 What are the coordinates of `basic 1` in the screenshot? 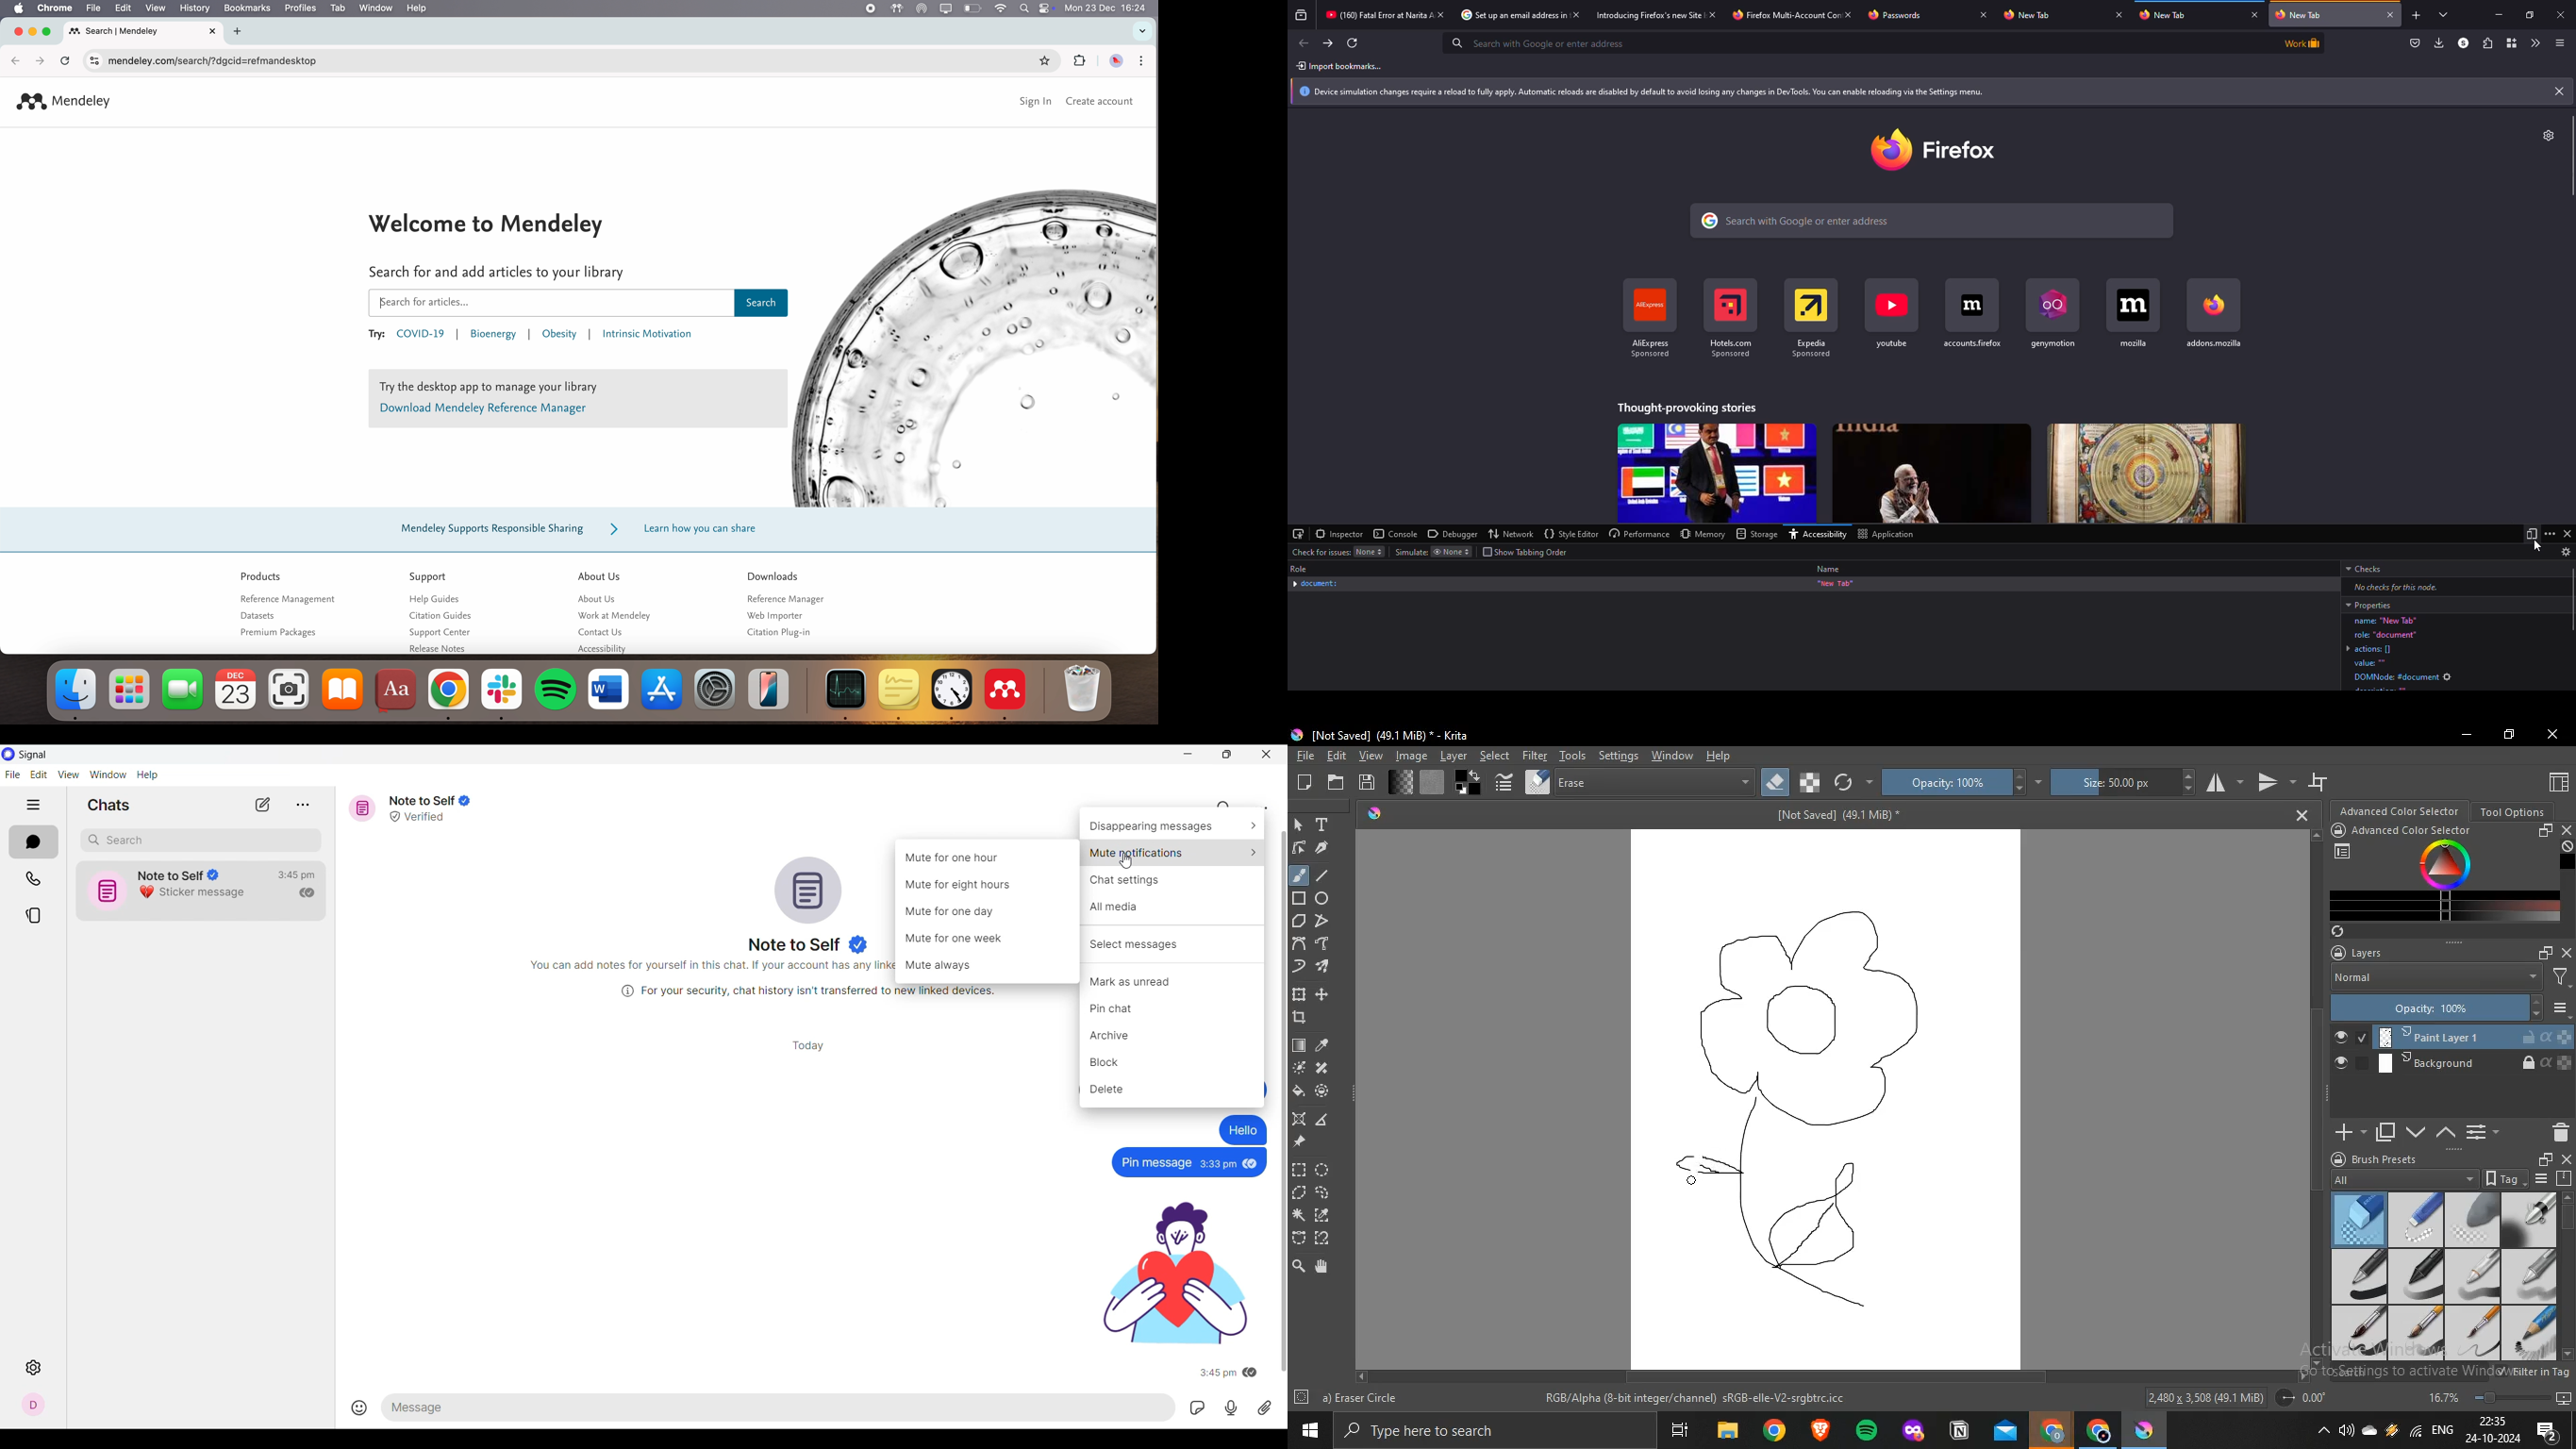 It's located at (2360, 1276).